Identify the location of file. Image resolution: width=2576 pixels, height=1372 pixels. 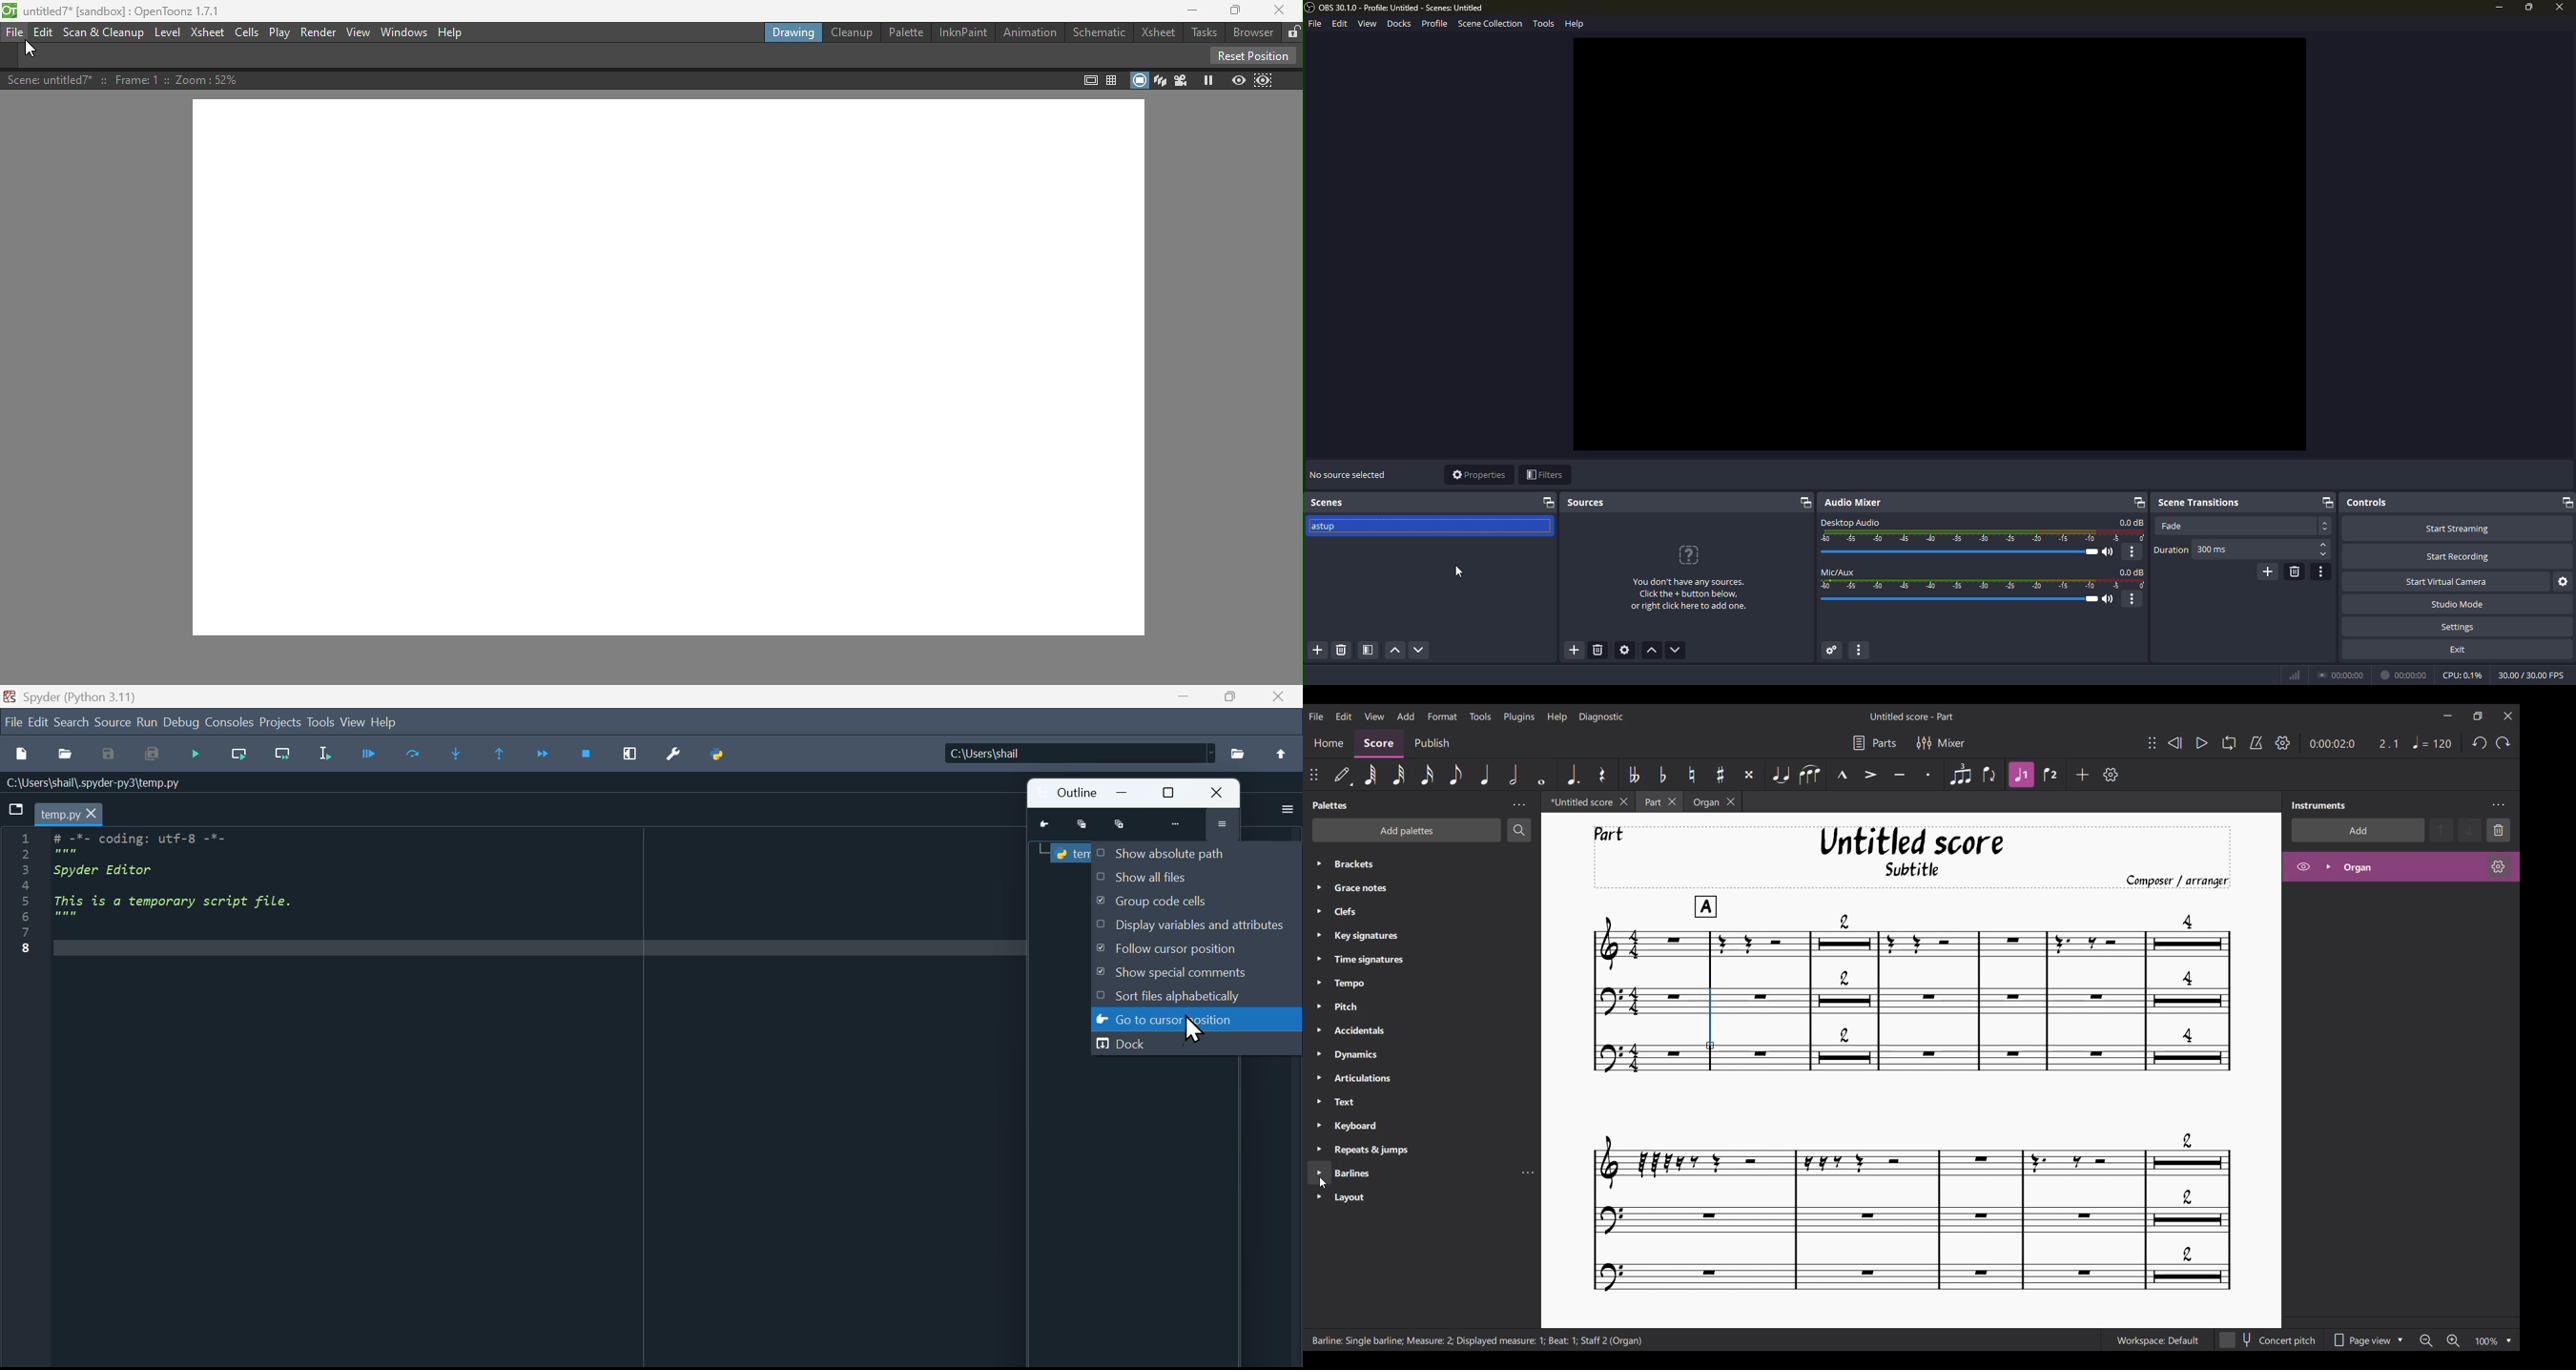
(1313, 25).